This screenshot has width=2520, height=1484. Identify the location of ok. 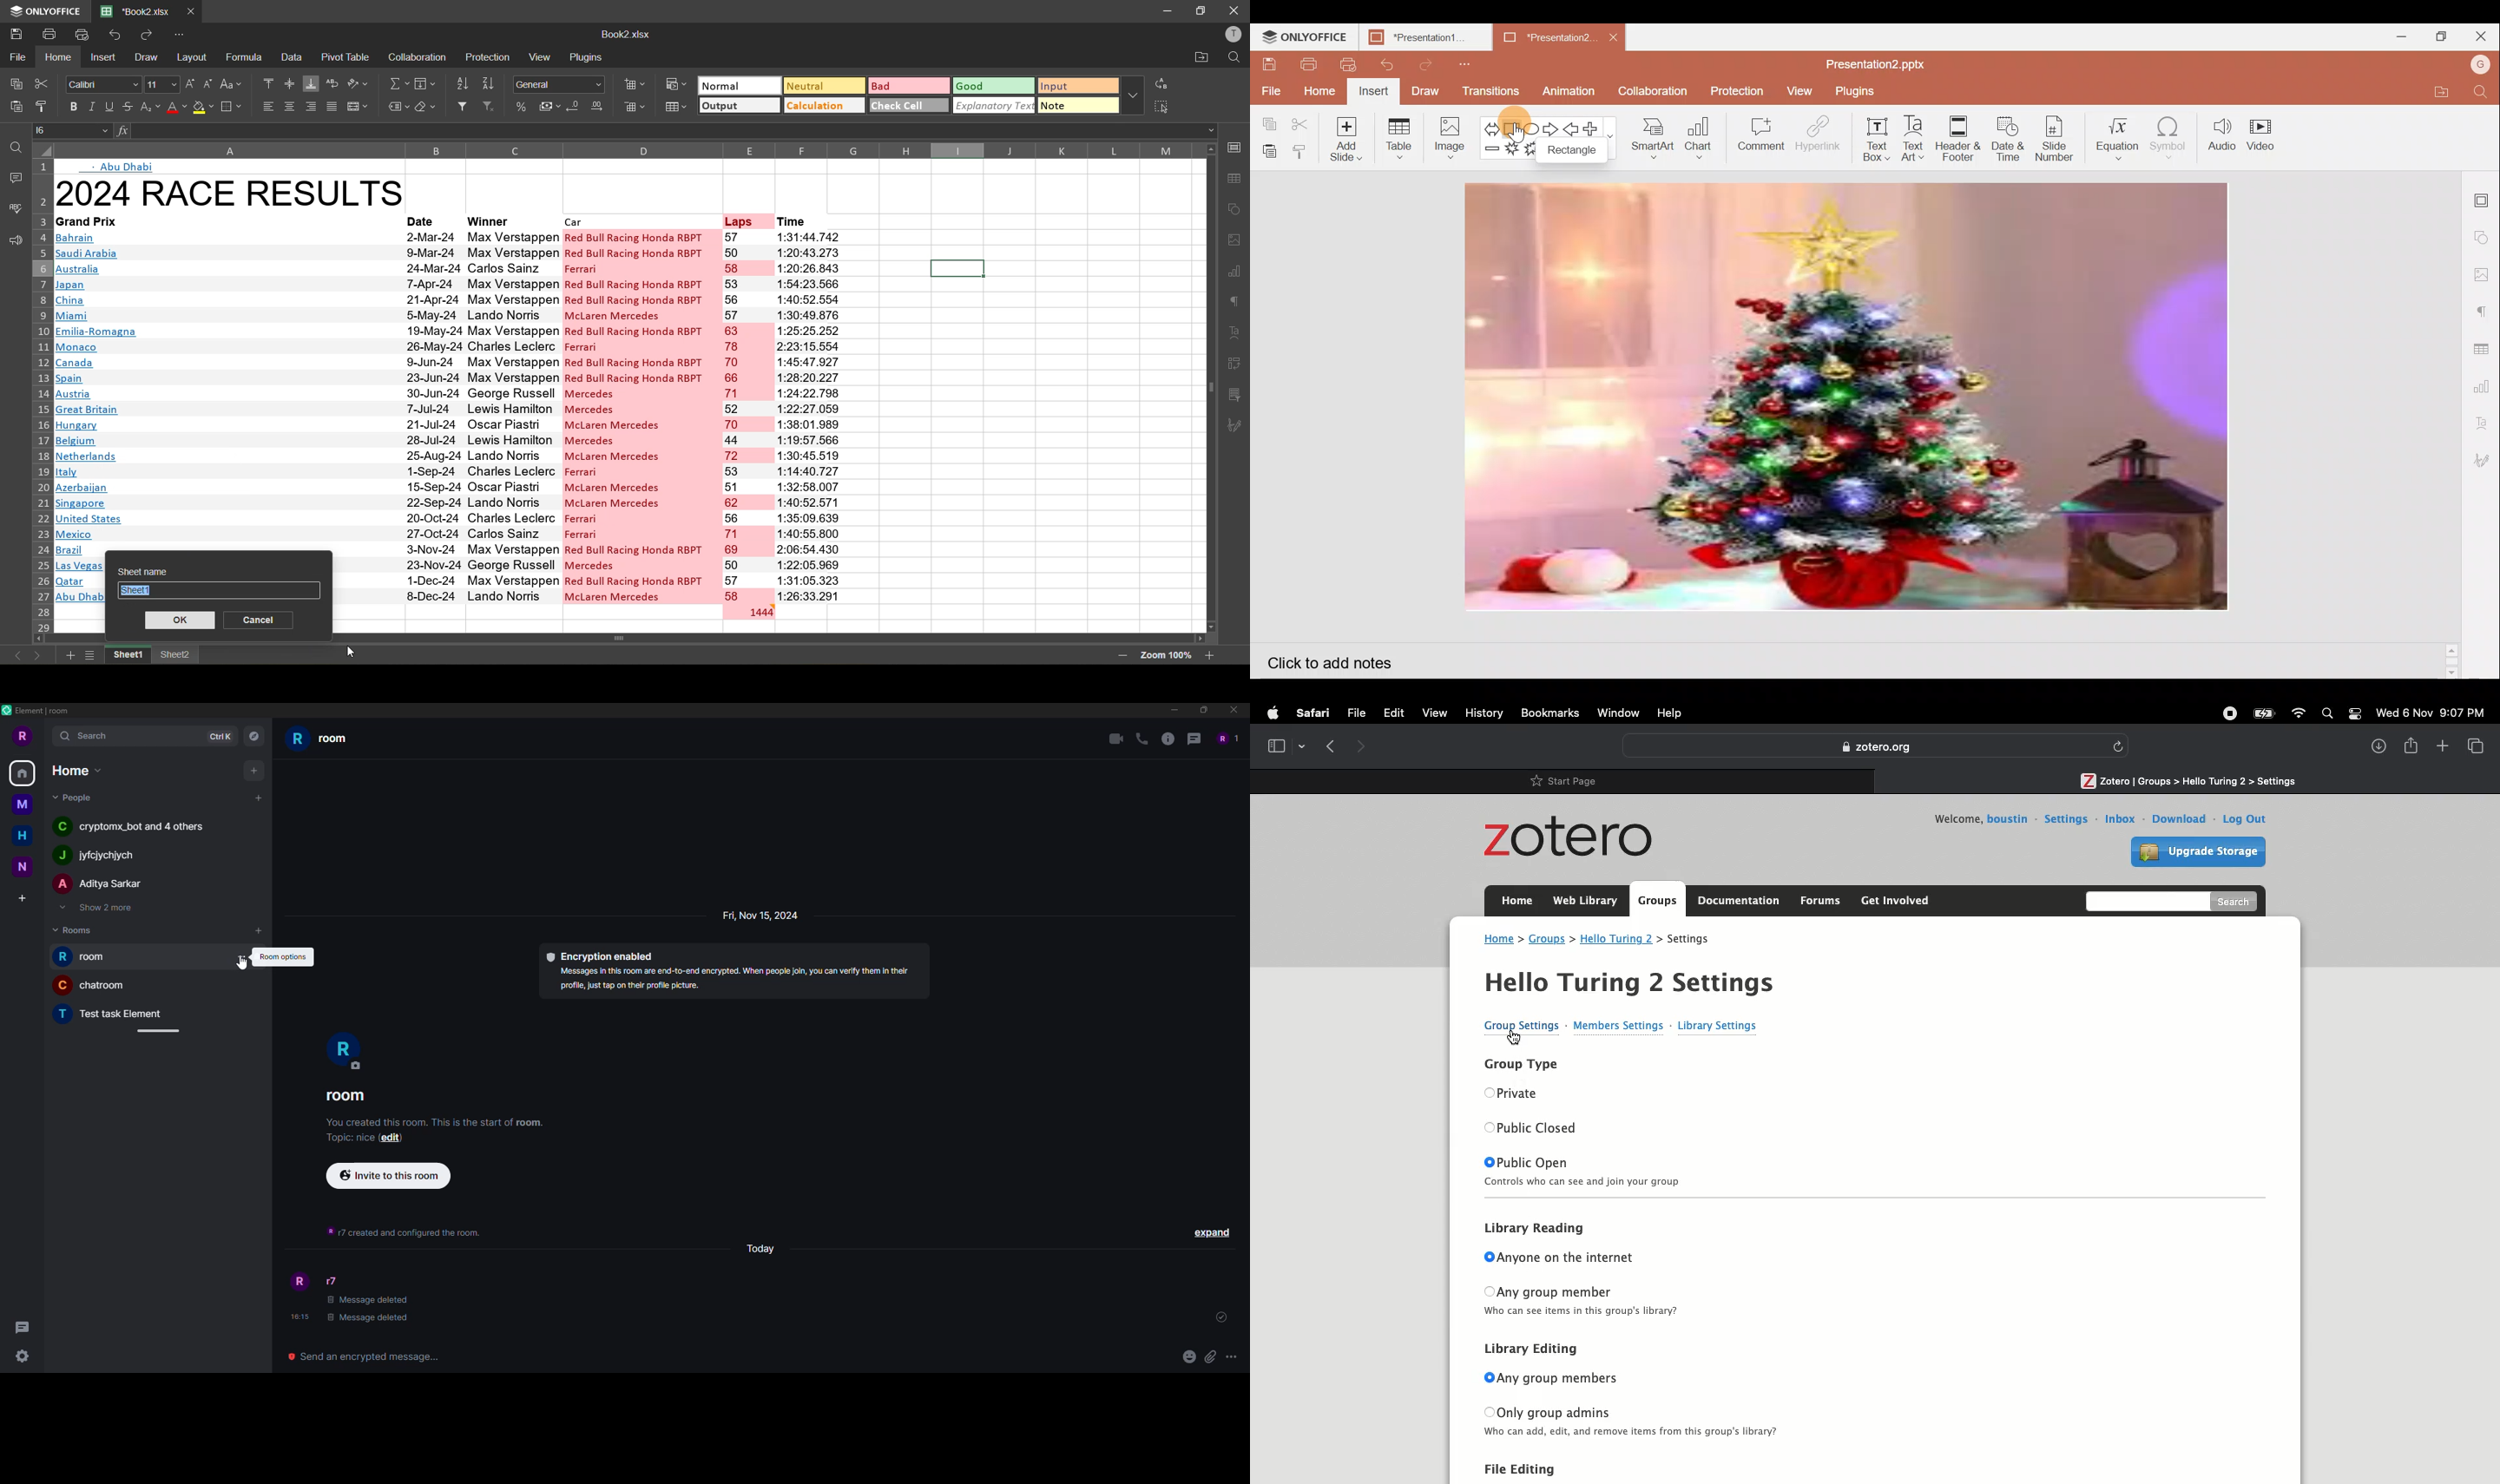
(180, 620).